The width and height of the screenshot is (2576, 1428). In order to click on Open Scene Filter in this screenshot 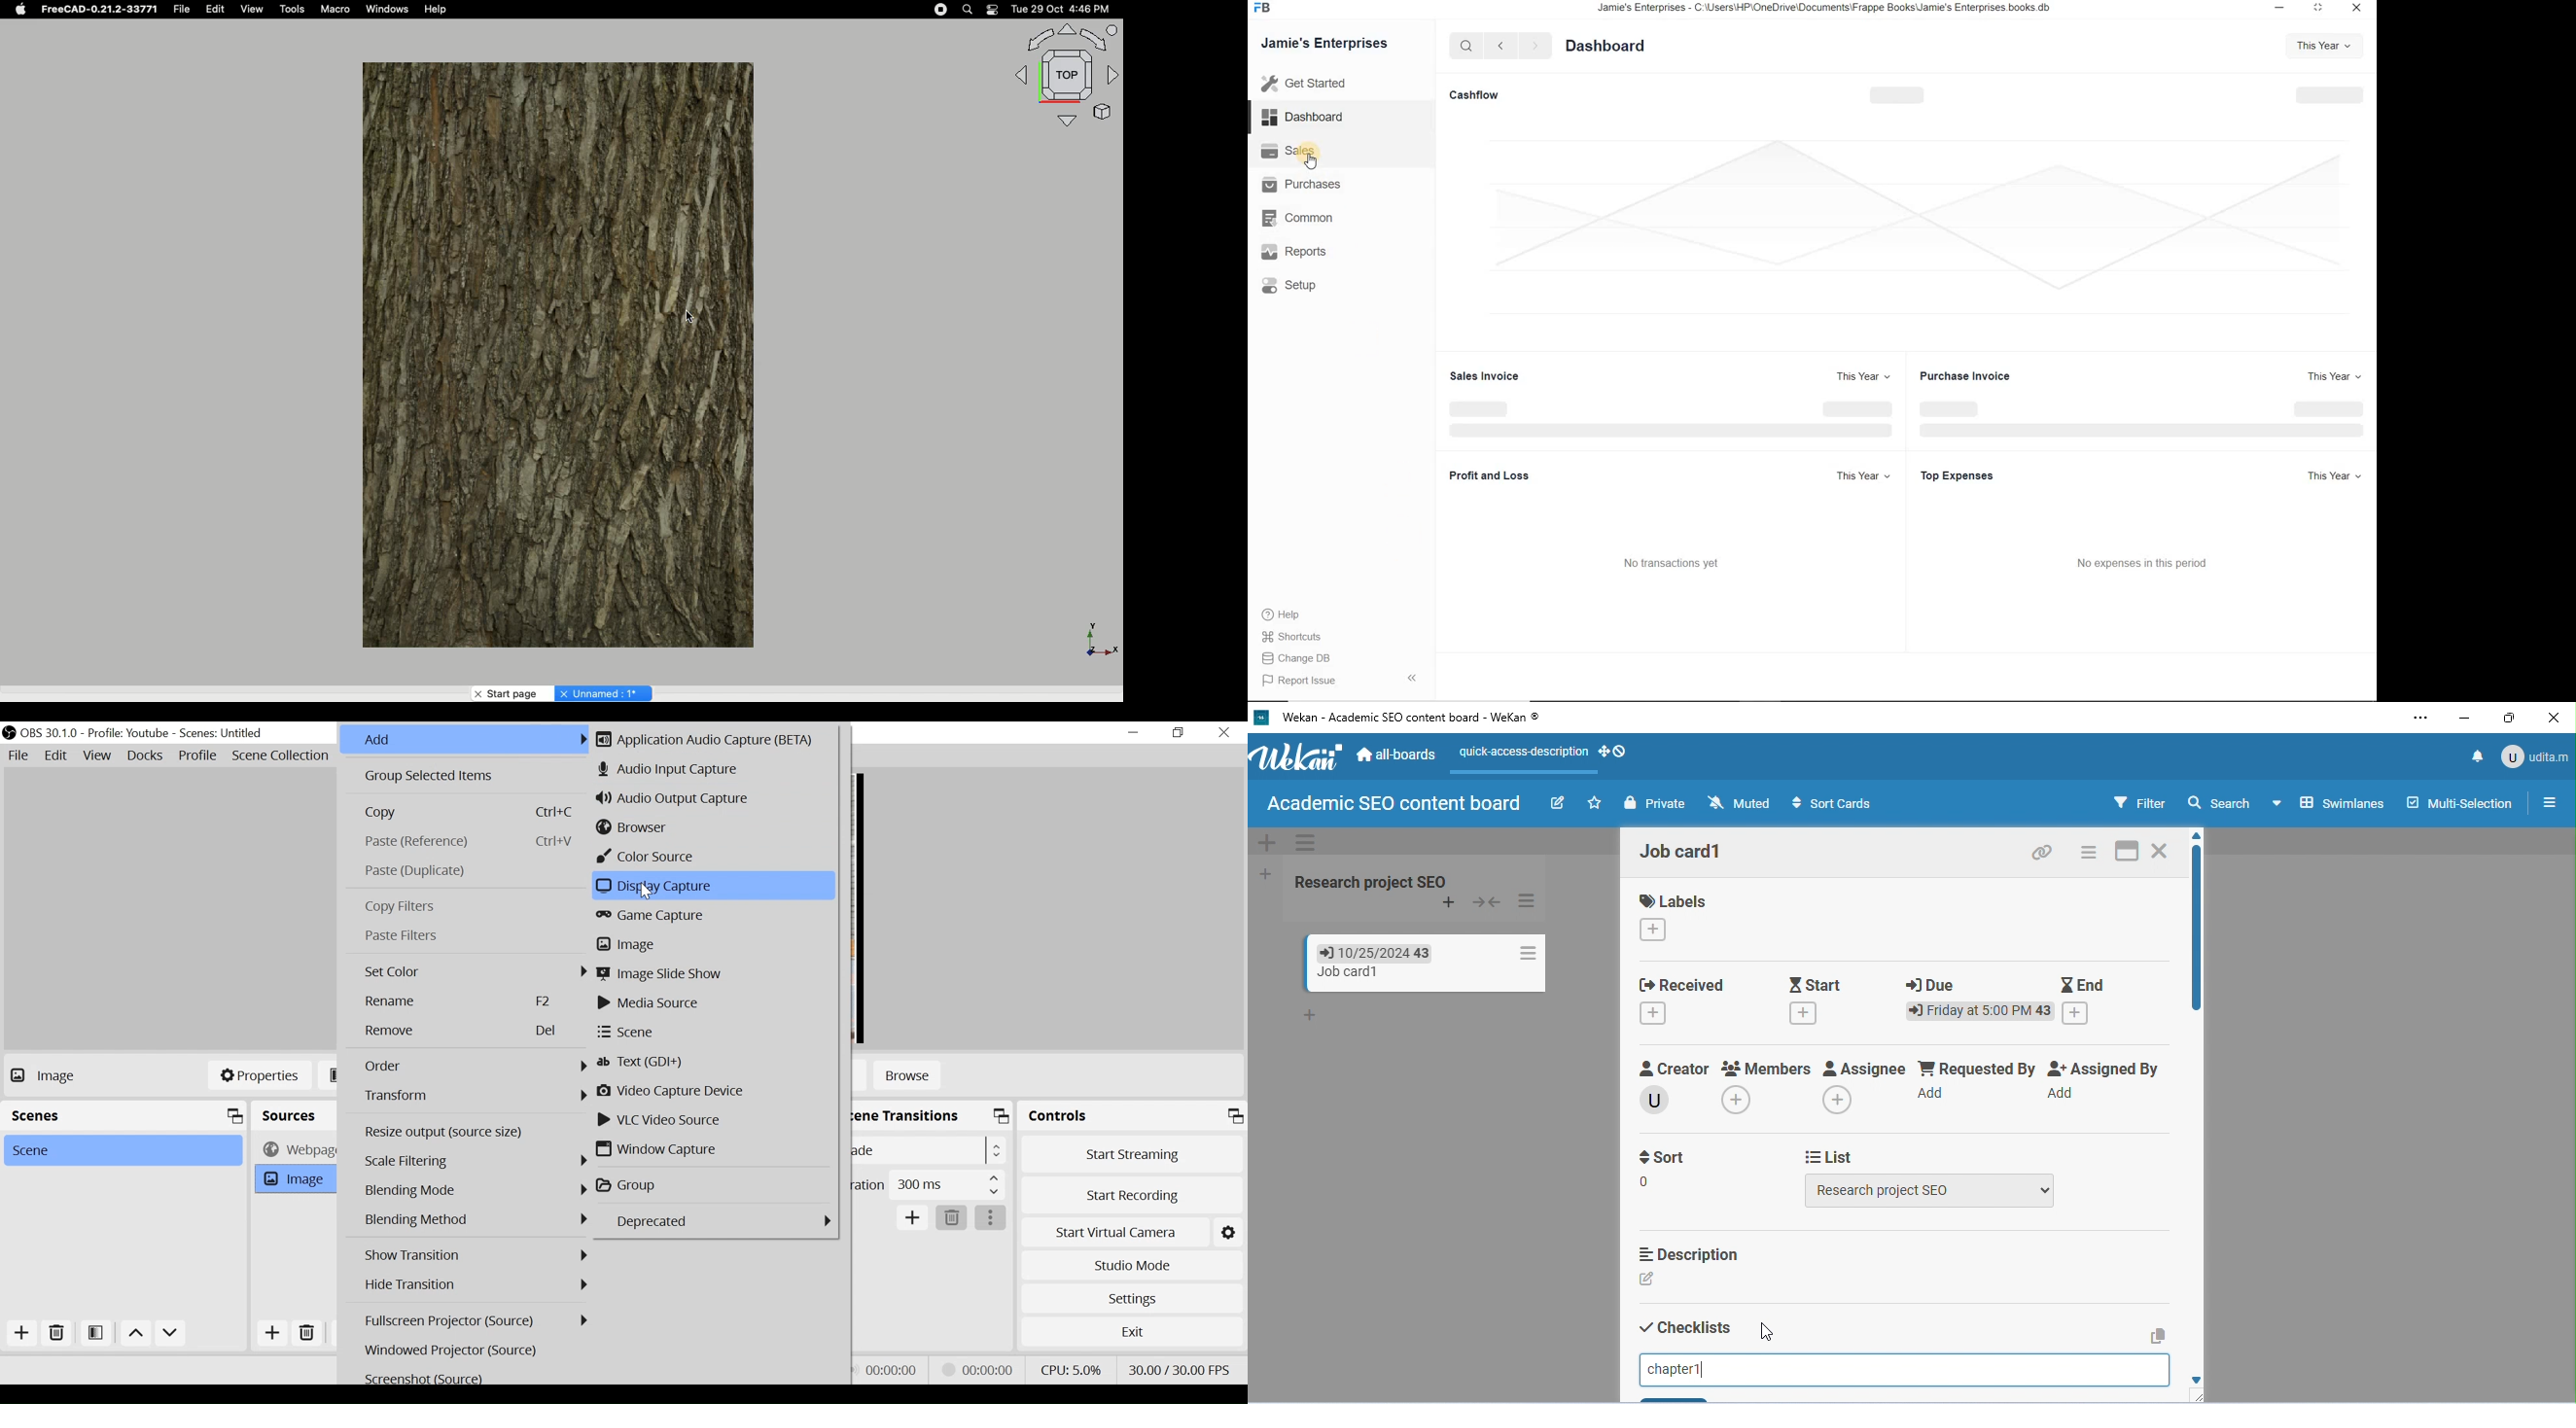, I will do `click(94, 1334)`.